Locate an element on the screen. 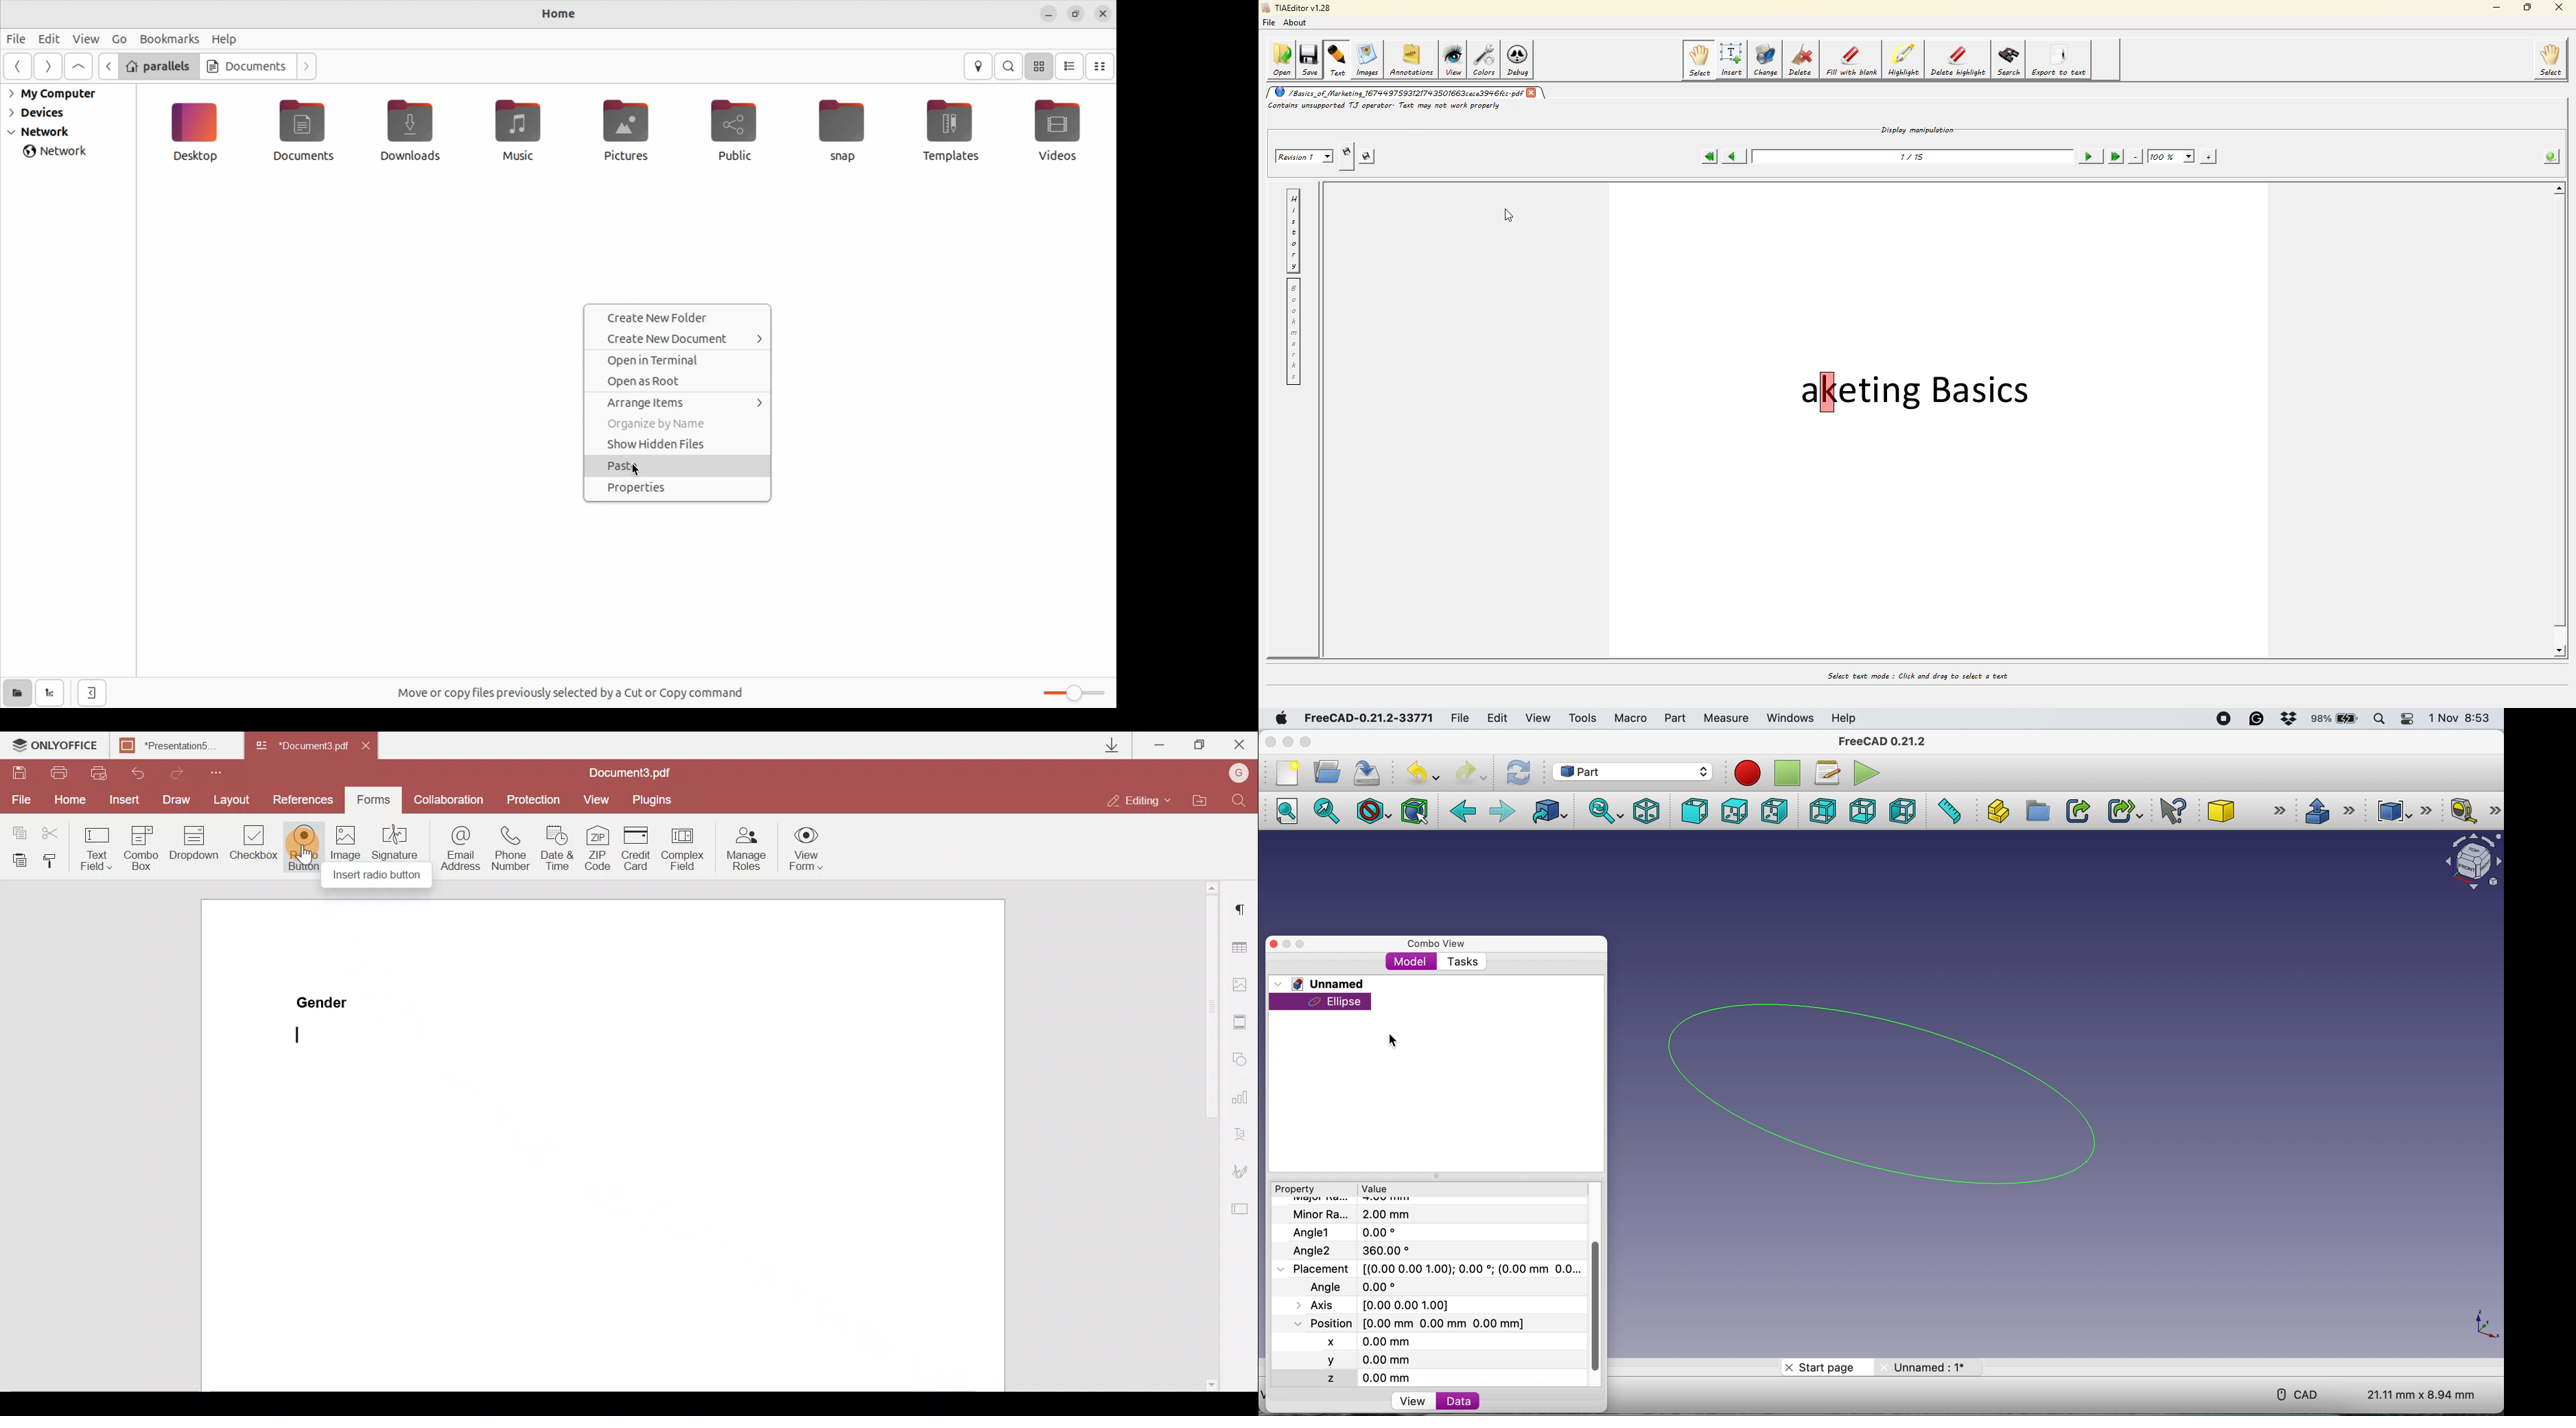 The height and width of the screenshot is (1428, 2576). record macros is located at coordinates (1747, 772).